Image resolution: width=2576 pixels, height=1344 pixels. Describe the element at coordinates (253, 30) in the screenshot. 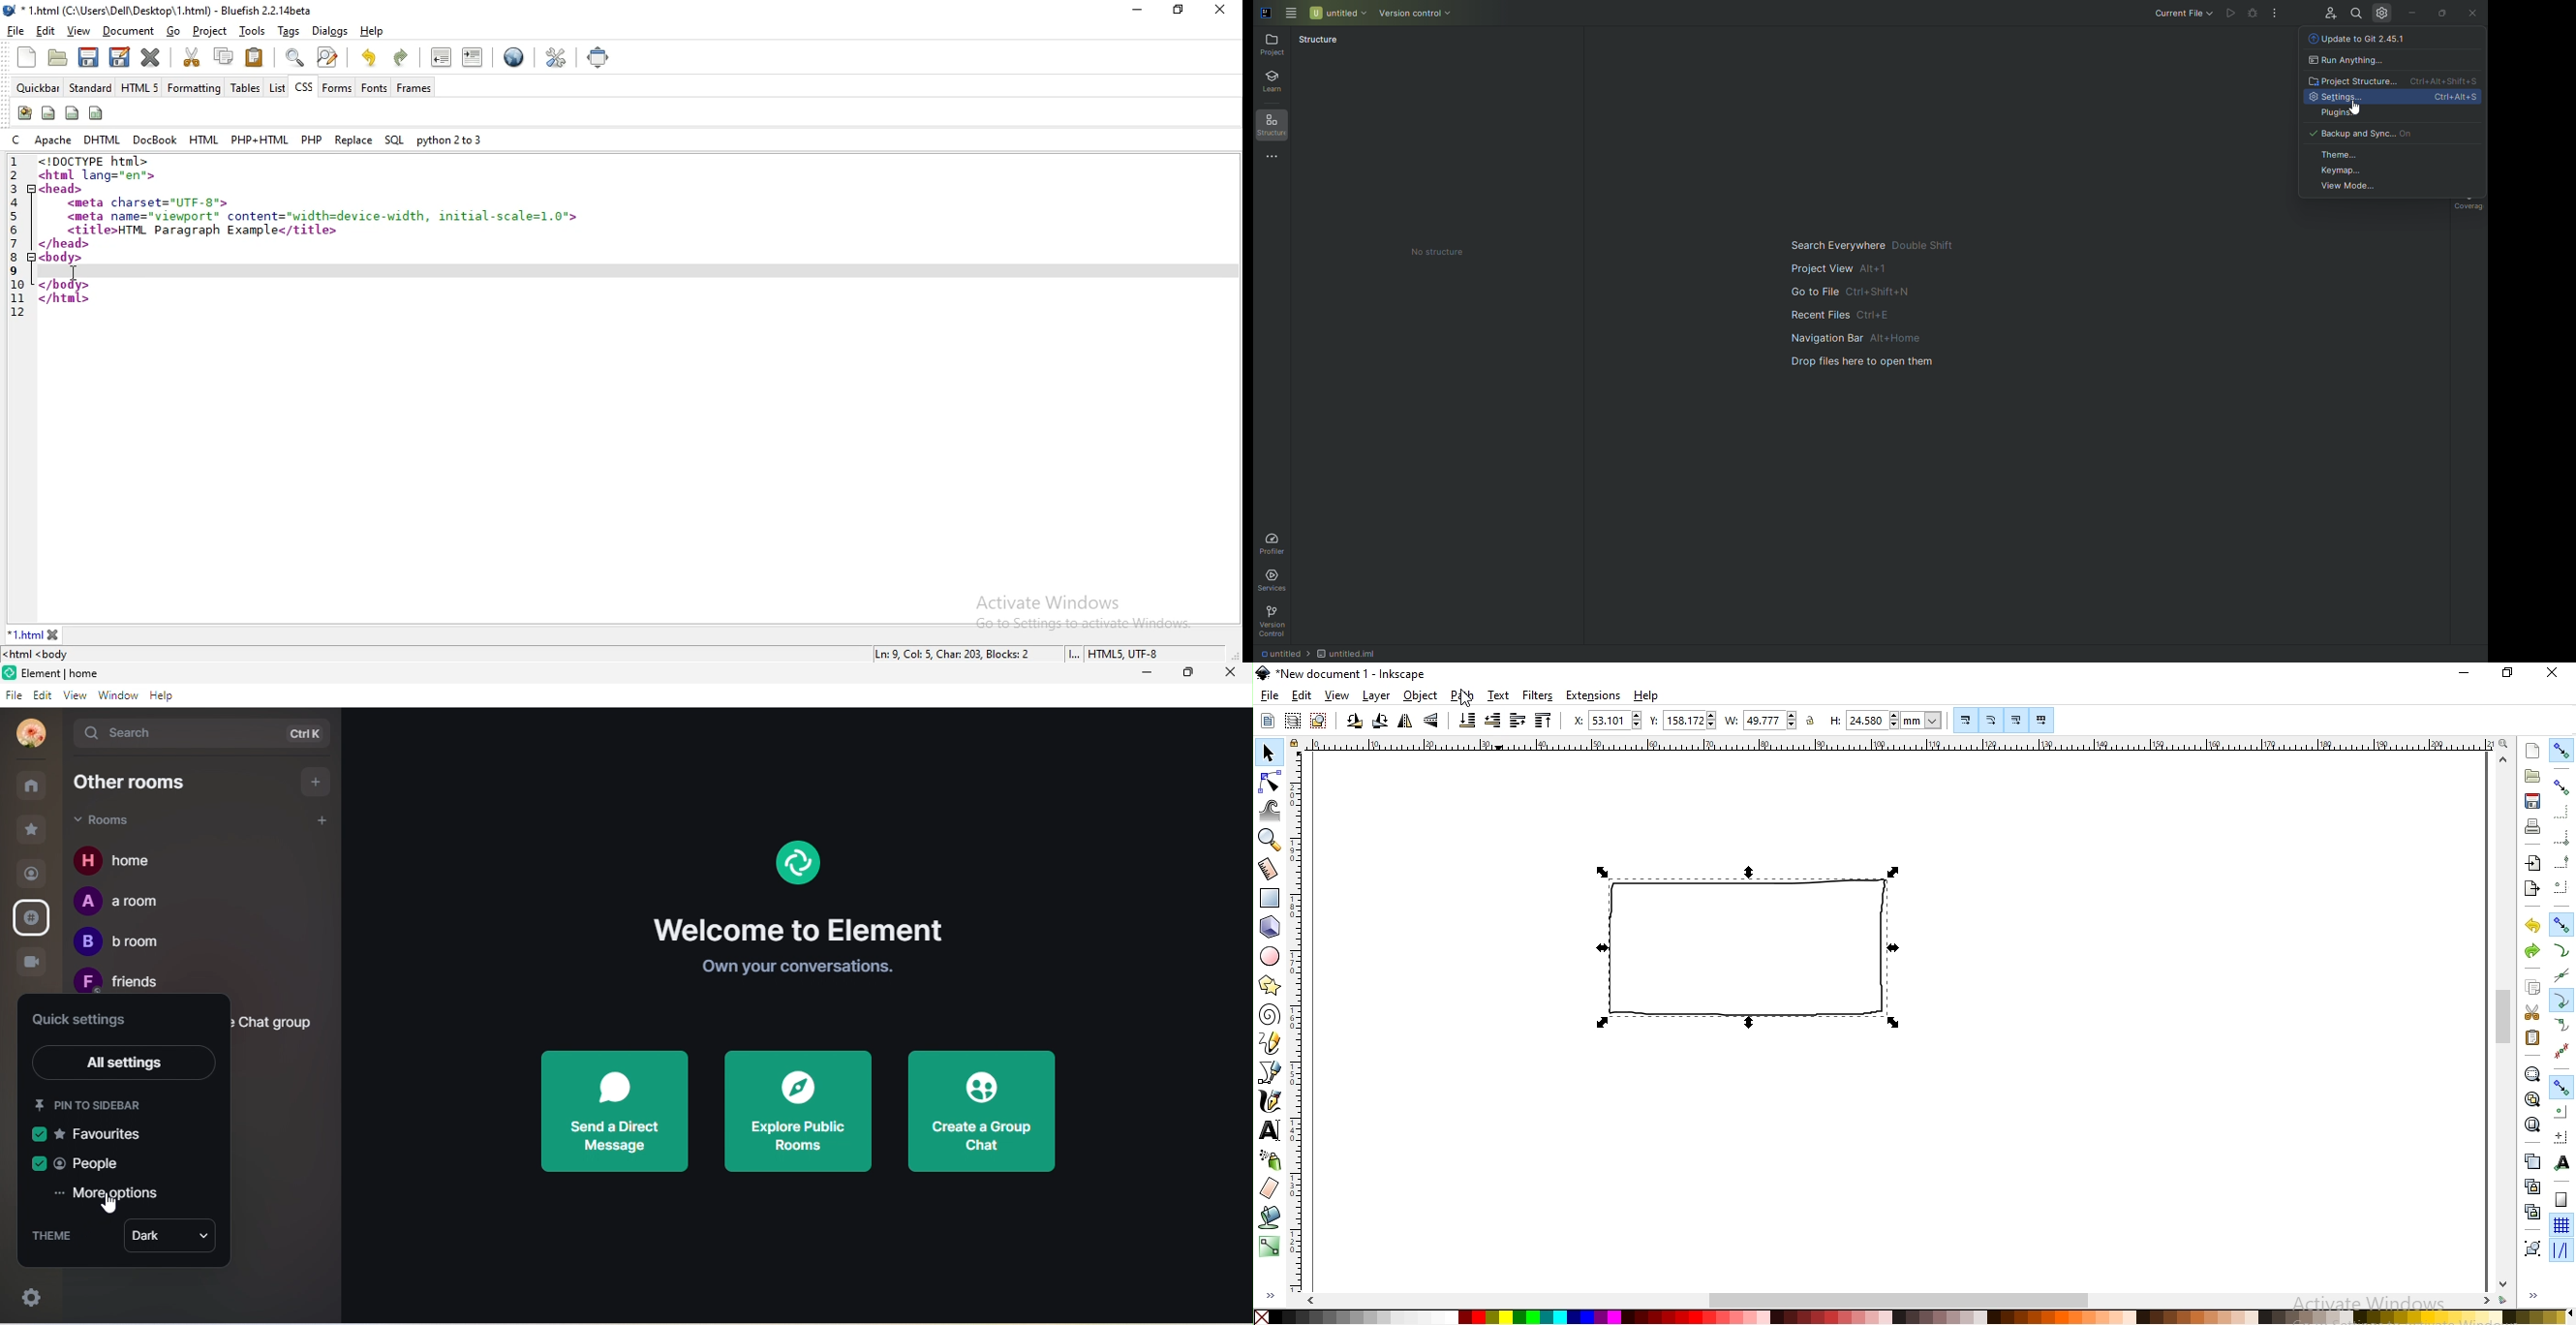

I see `tools` at that location.